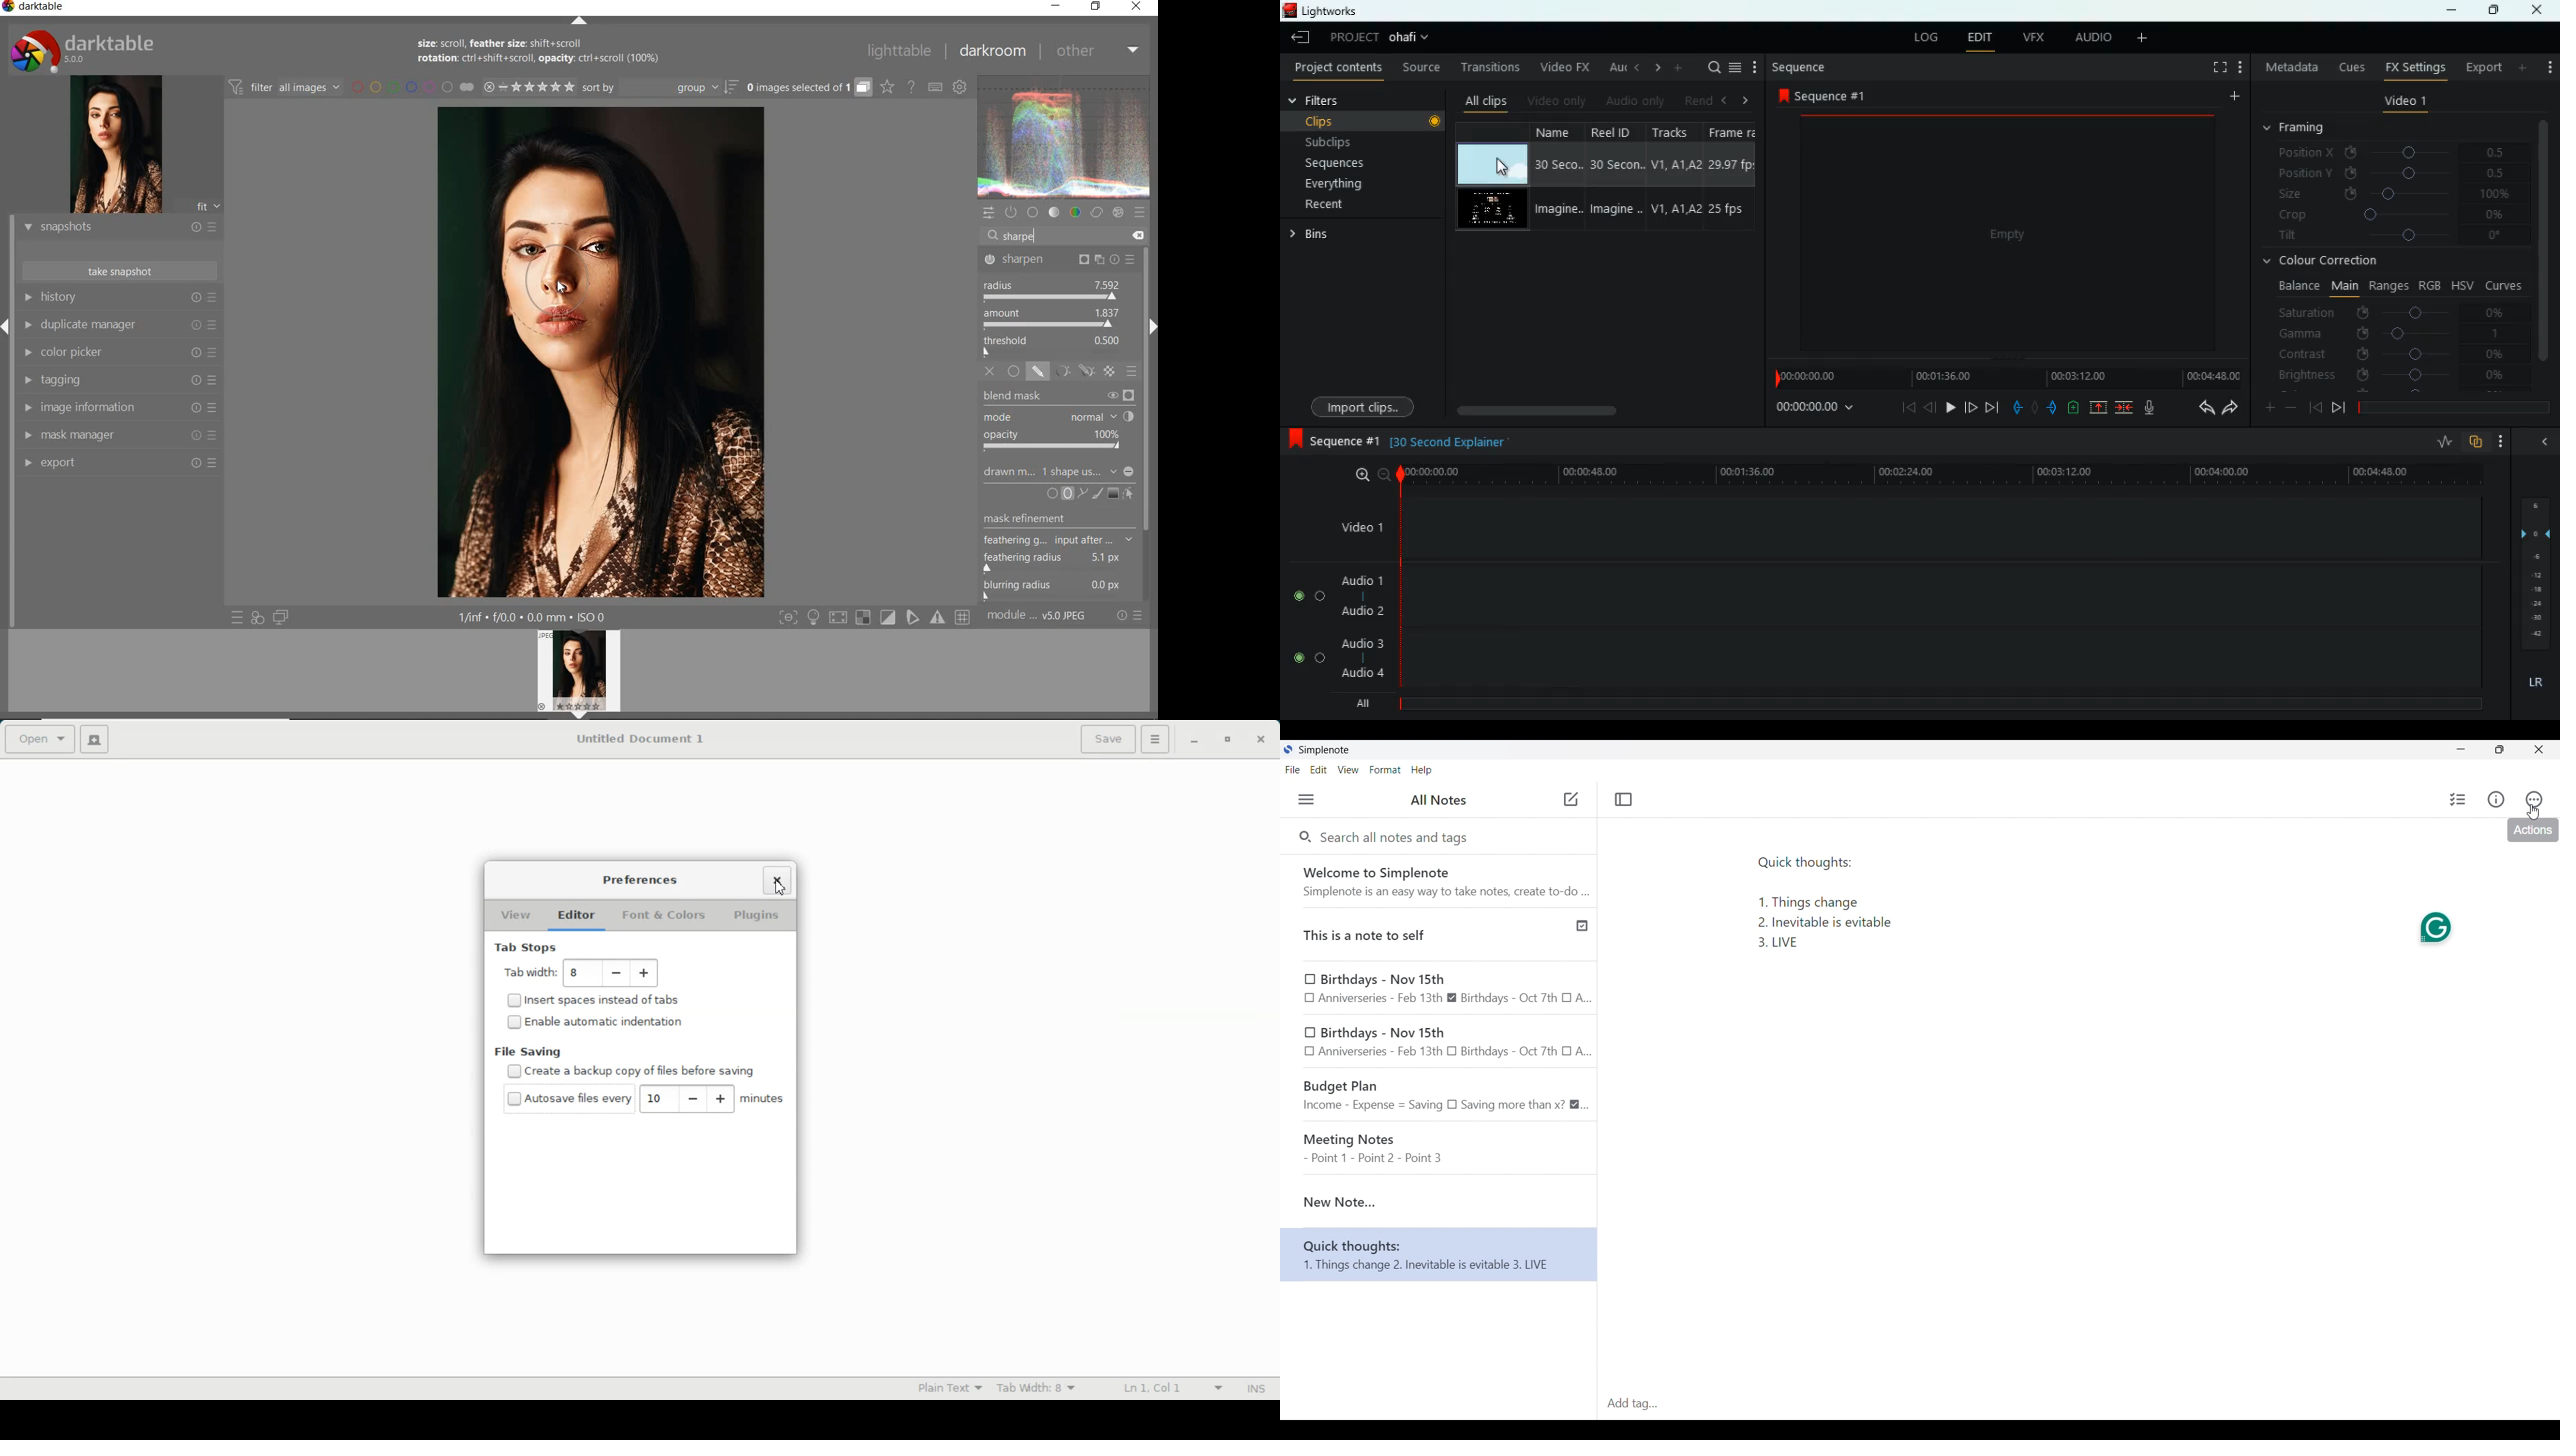 This screenshot has width=2576, height=1456. I want to click on set keyboard shortcuts, so click(934, 88).